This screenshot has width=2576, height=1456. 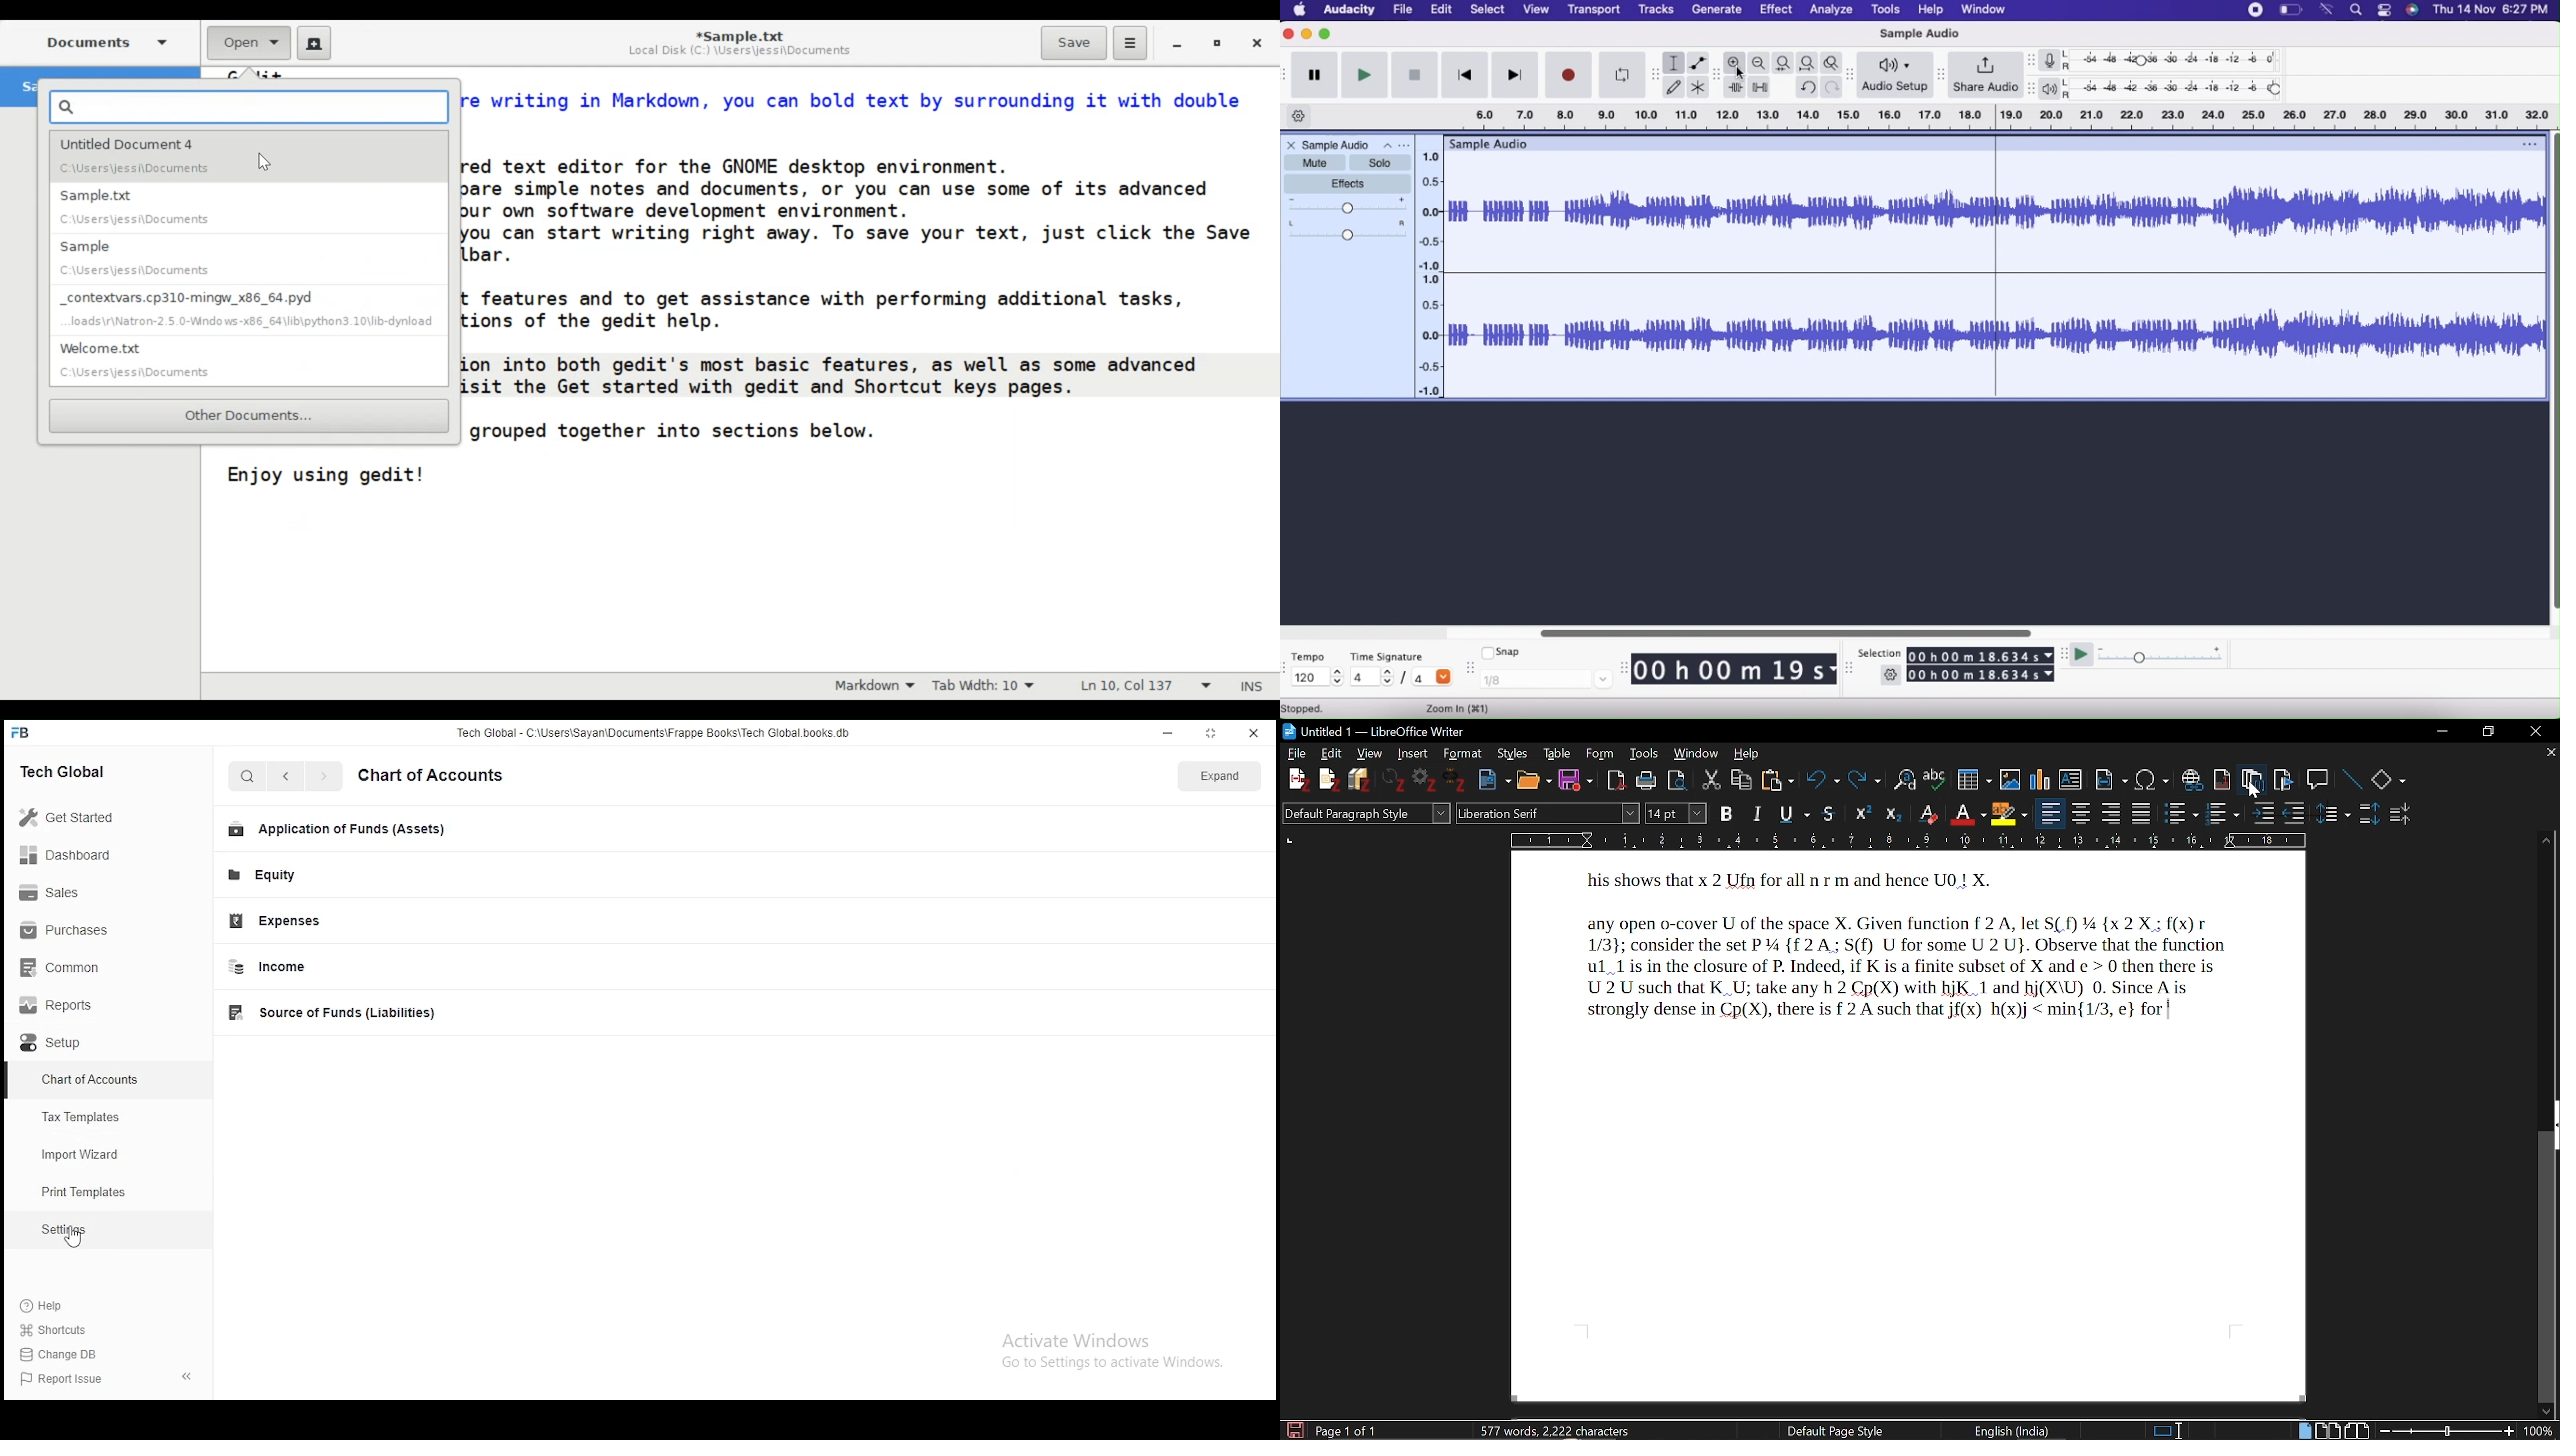 I want to click on Selection tool, so click(x=1674, y=62).